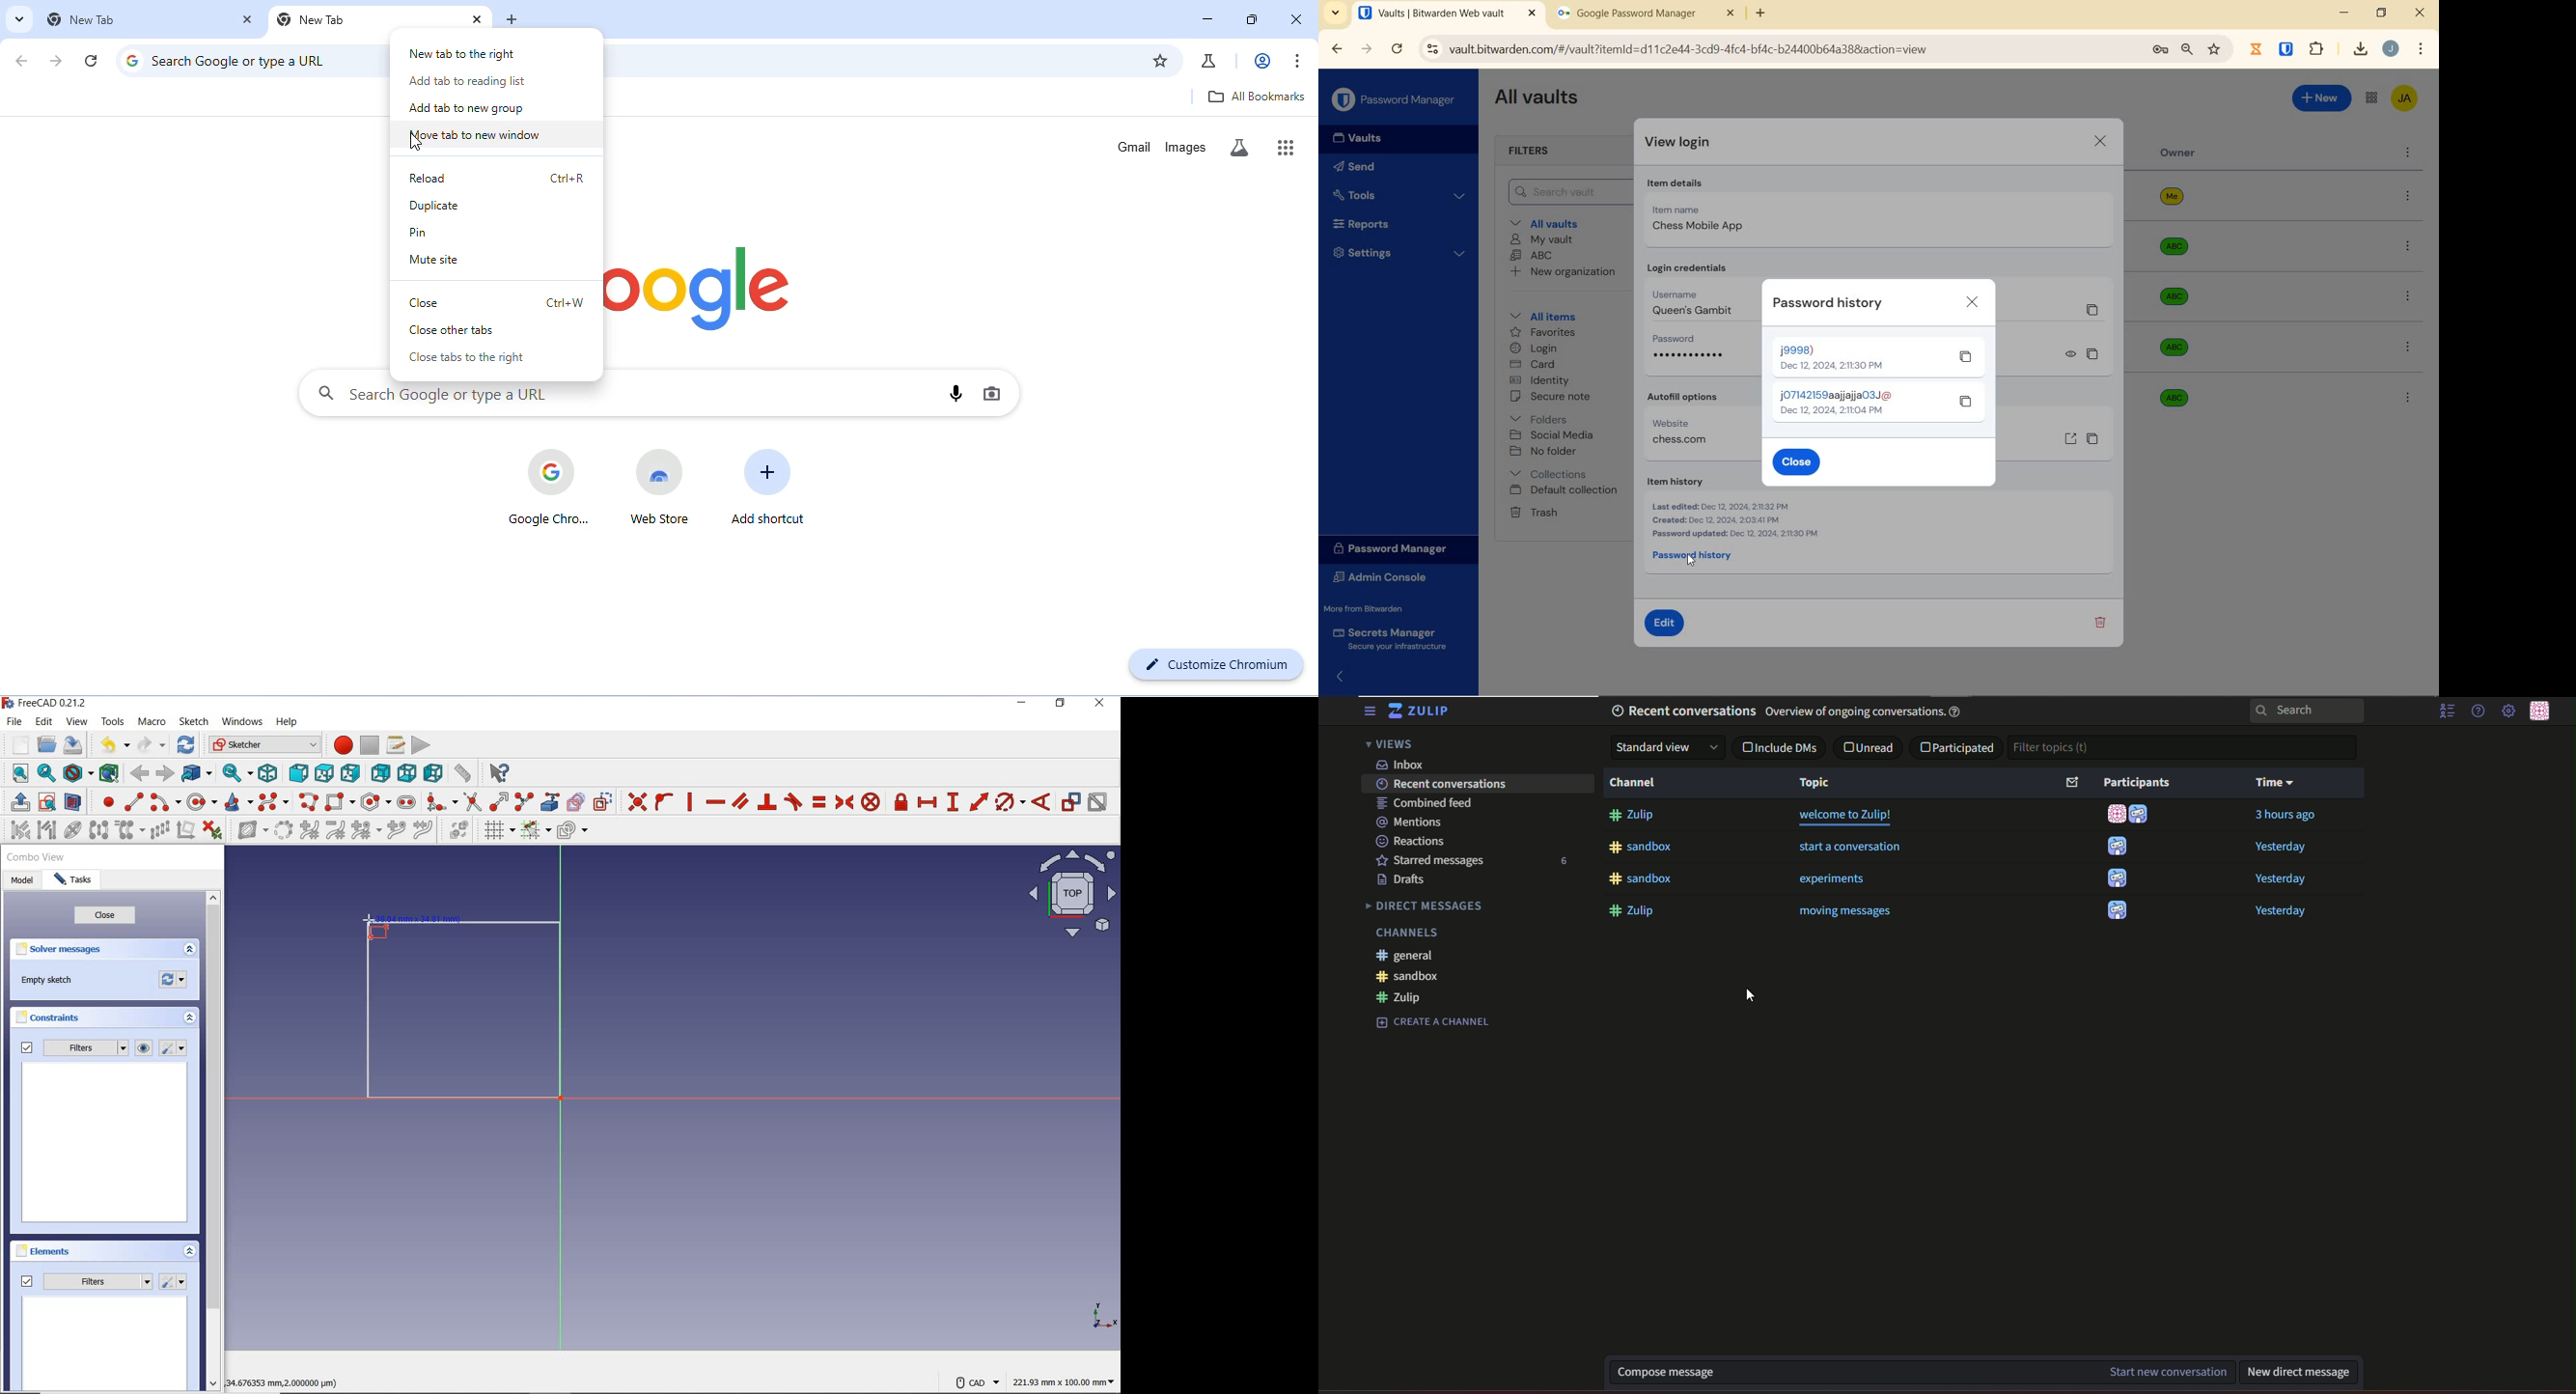 This screenshot has width=2576, height=1400. What do you see at coordinates (475, 359) in the screenshot?
I see `close tabs to the right` at bounding box center [475, 359].